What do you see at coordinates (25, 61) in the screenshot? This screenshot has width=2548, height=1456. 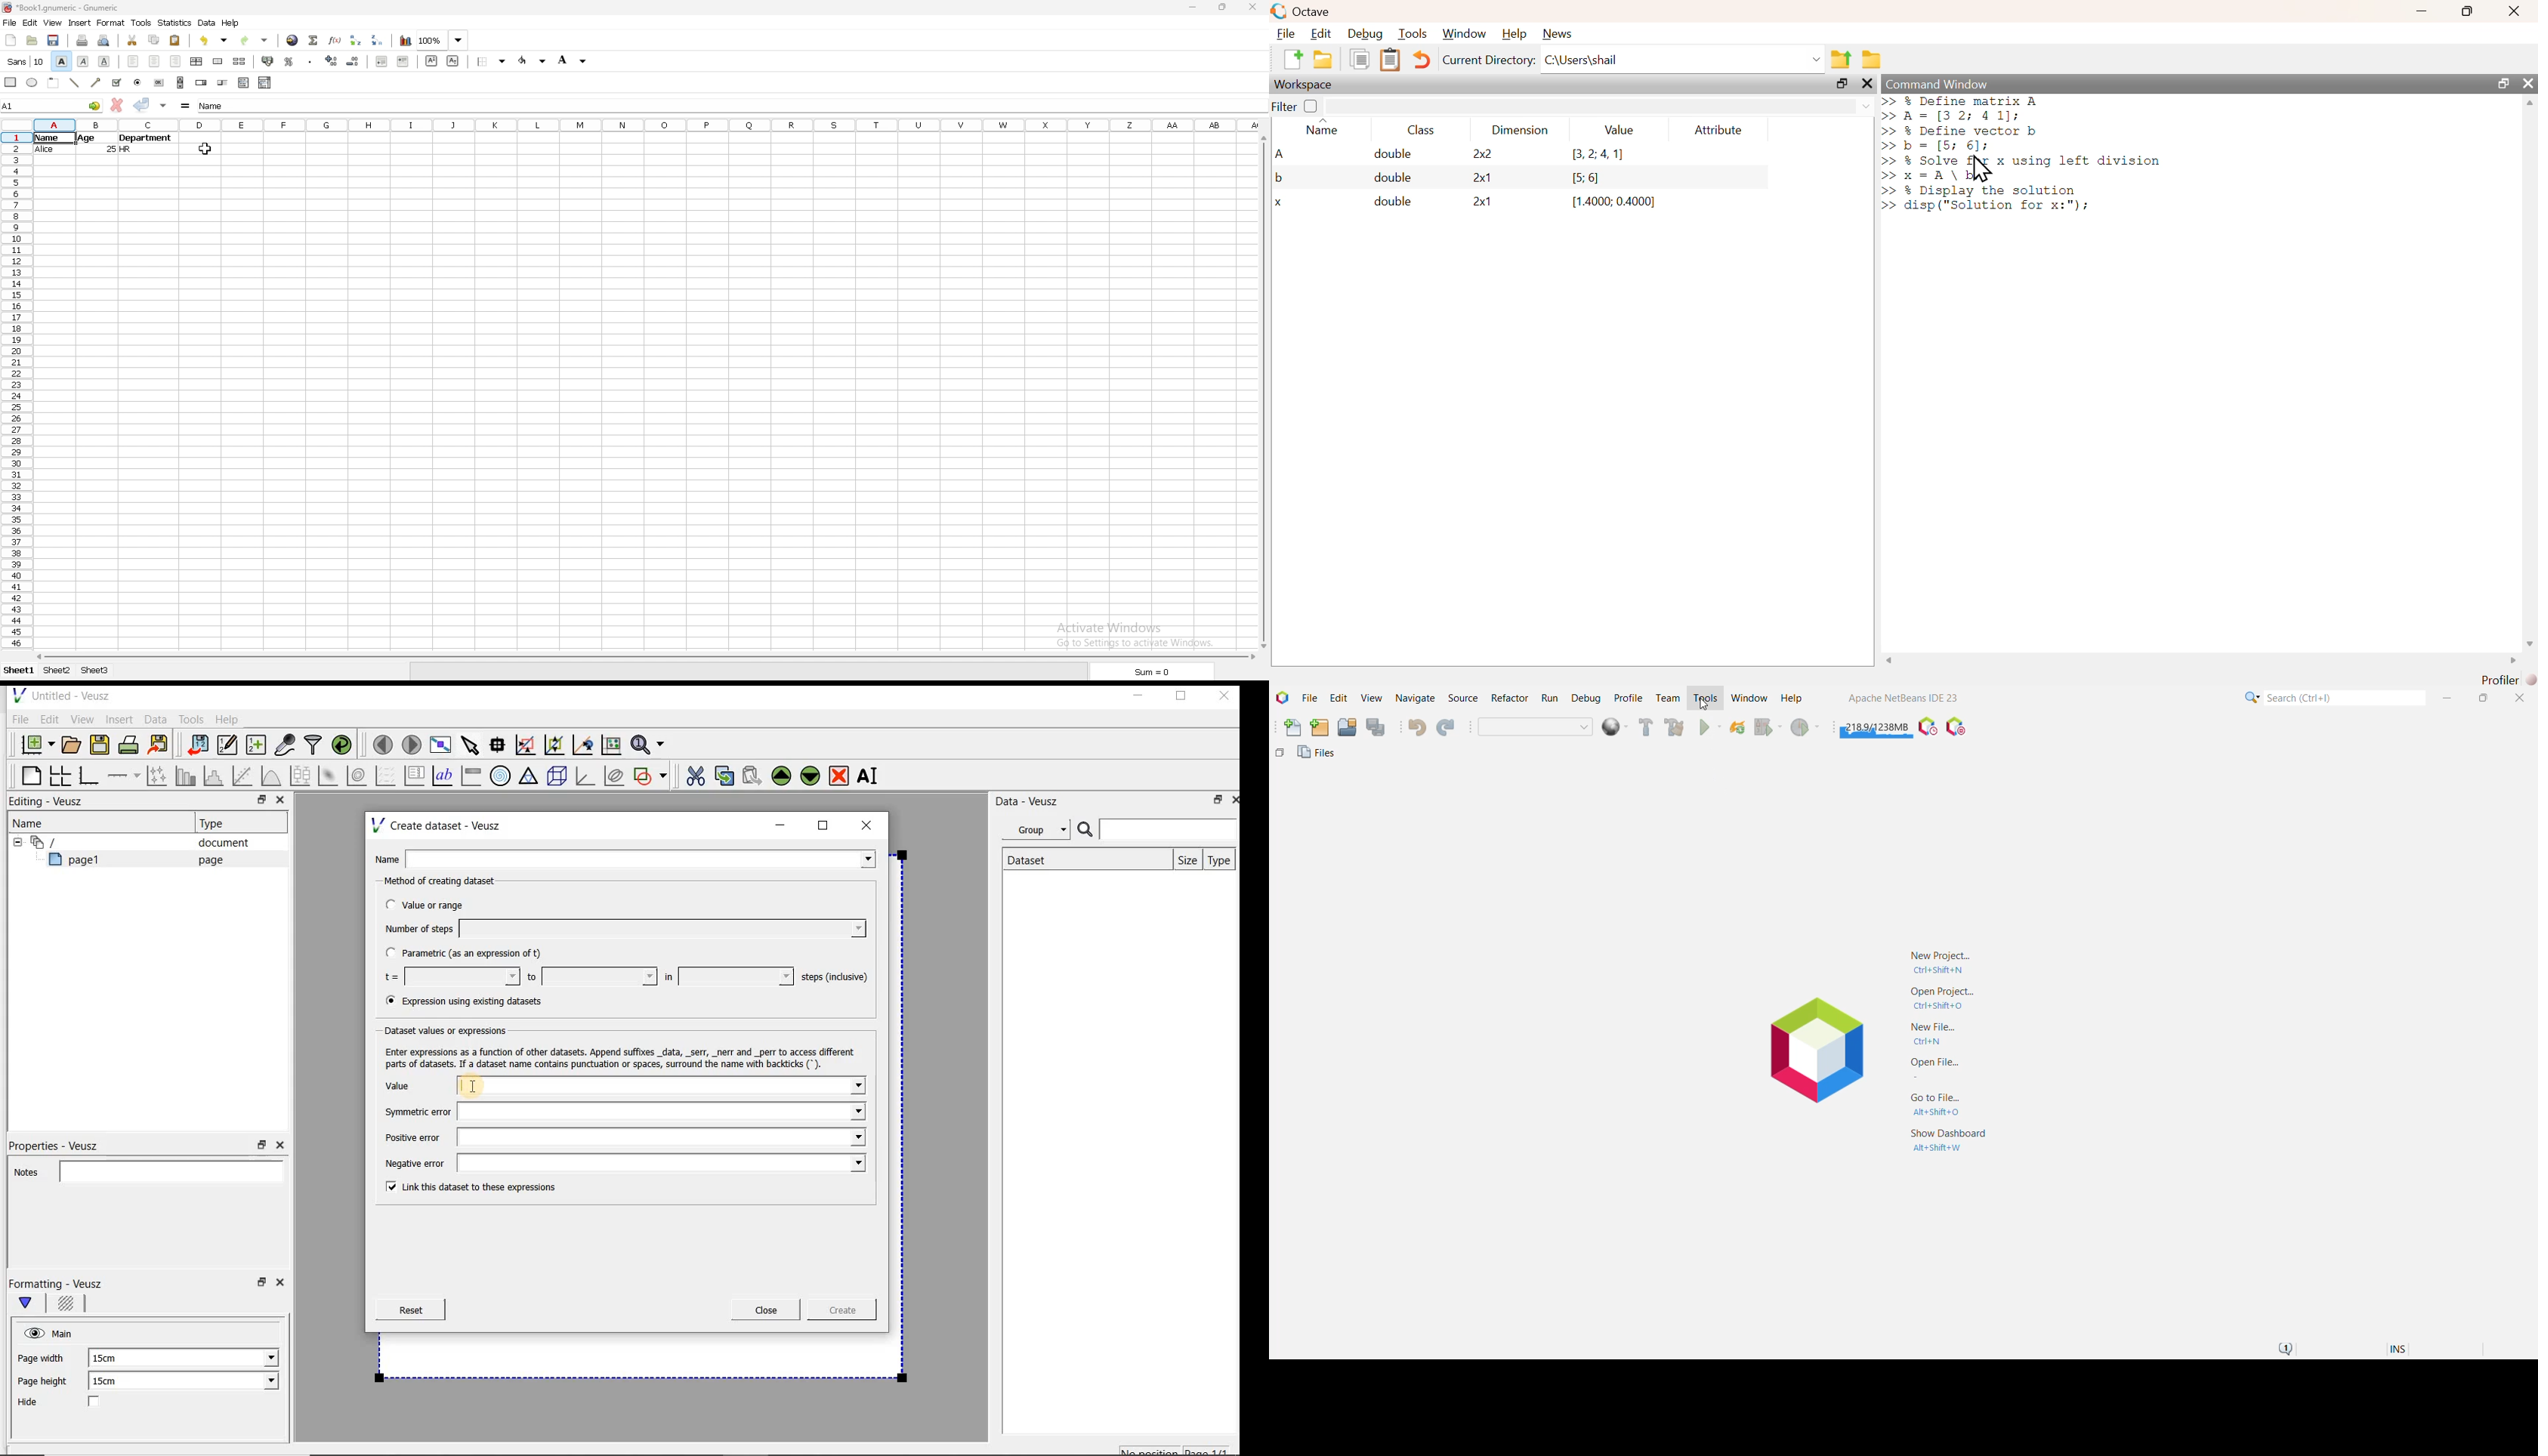 I see `font` at bounding box center [25, 61].